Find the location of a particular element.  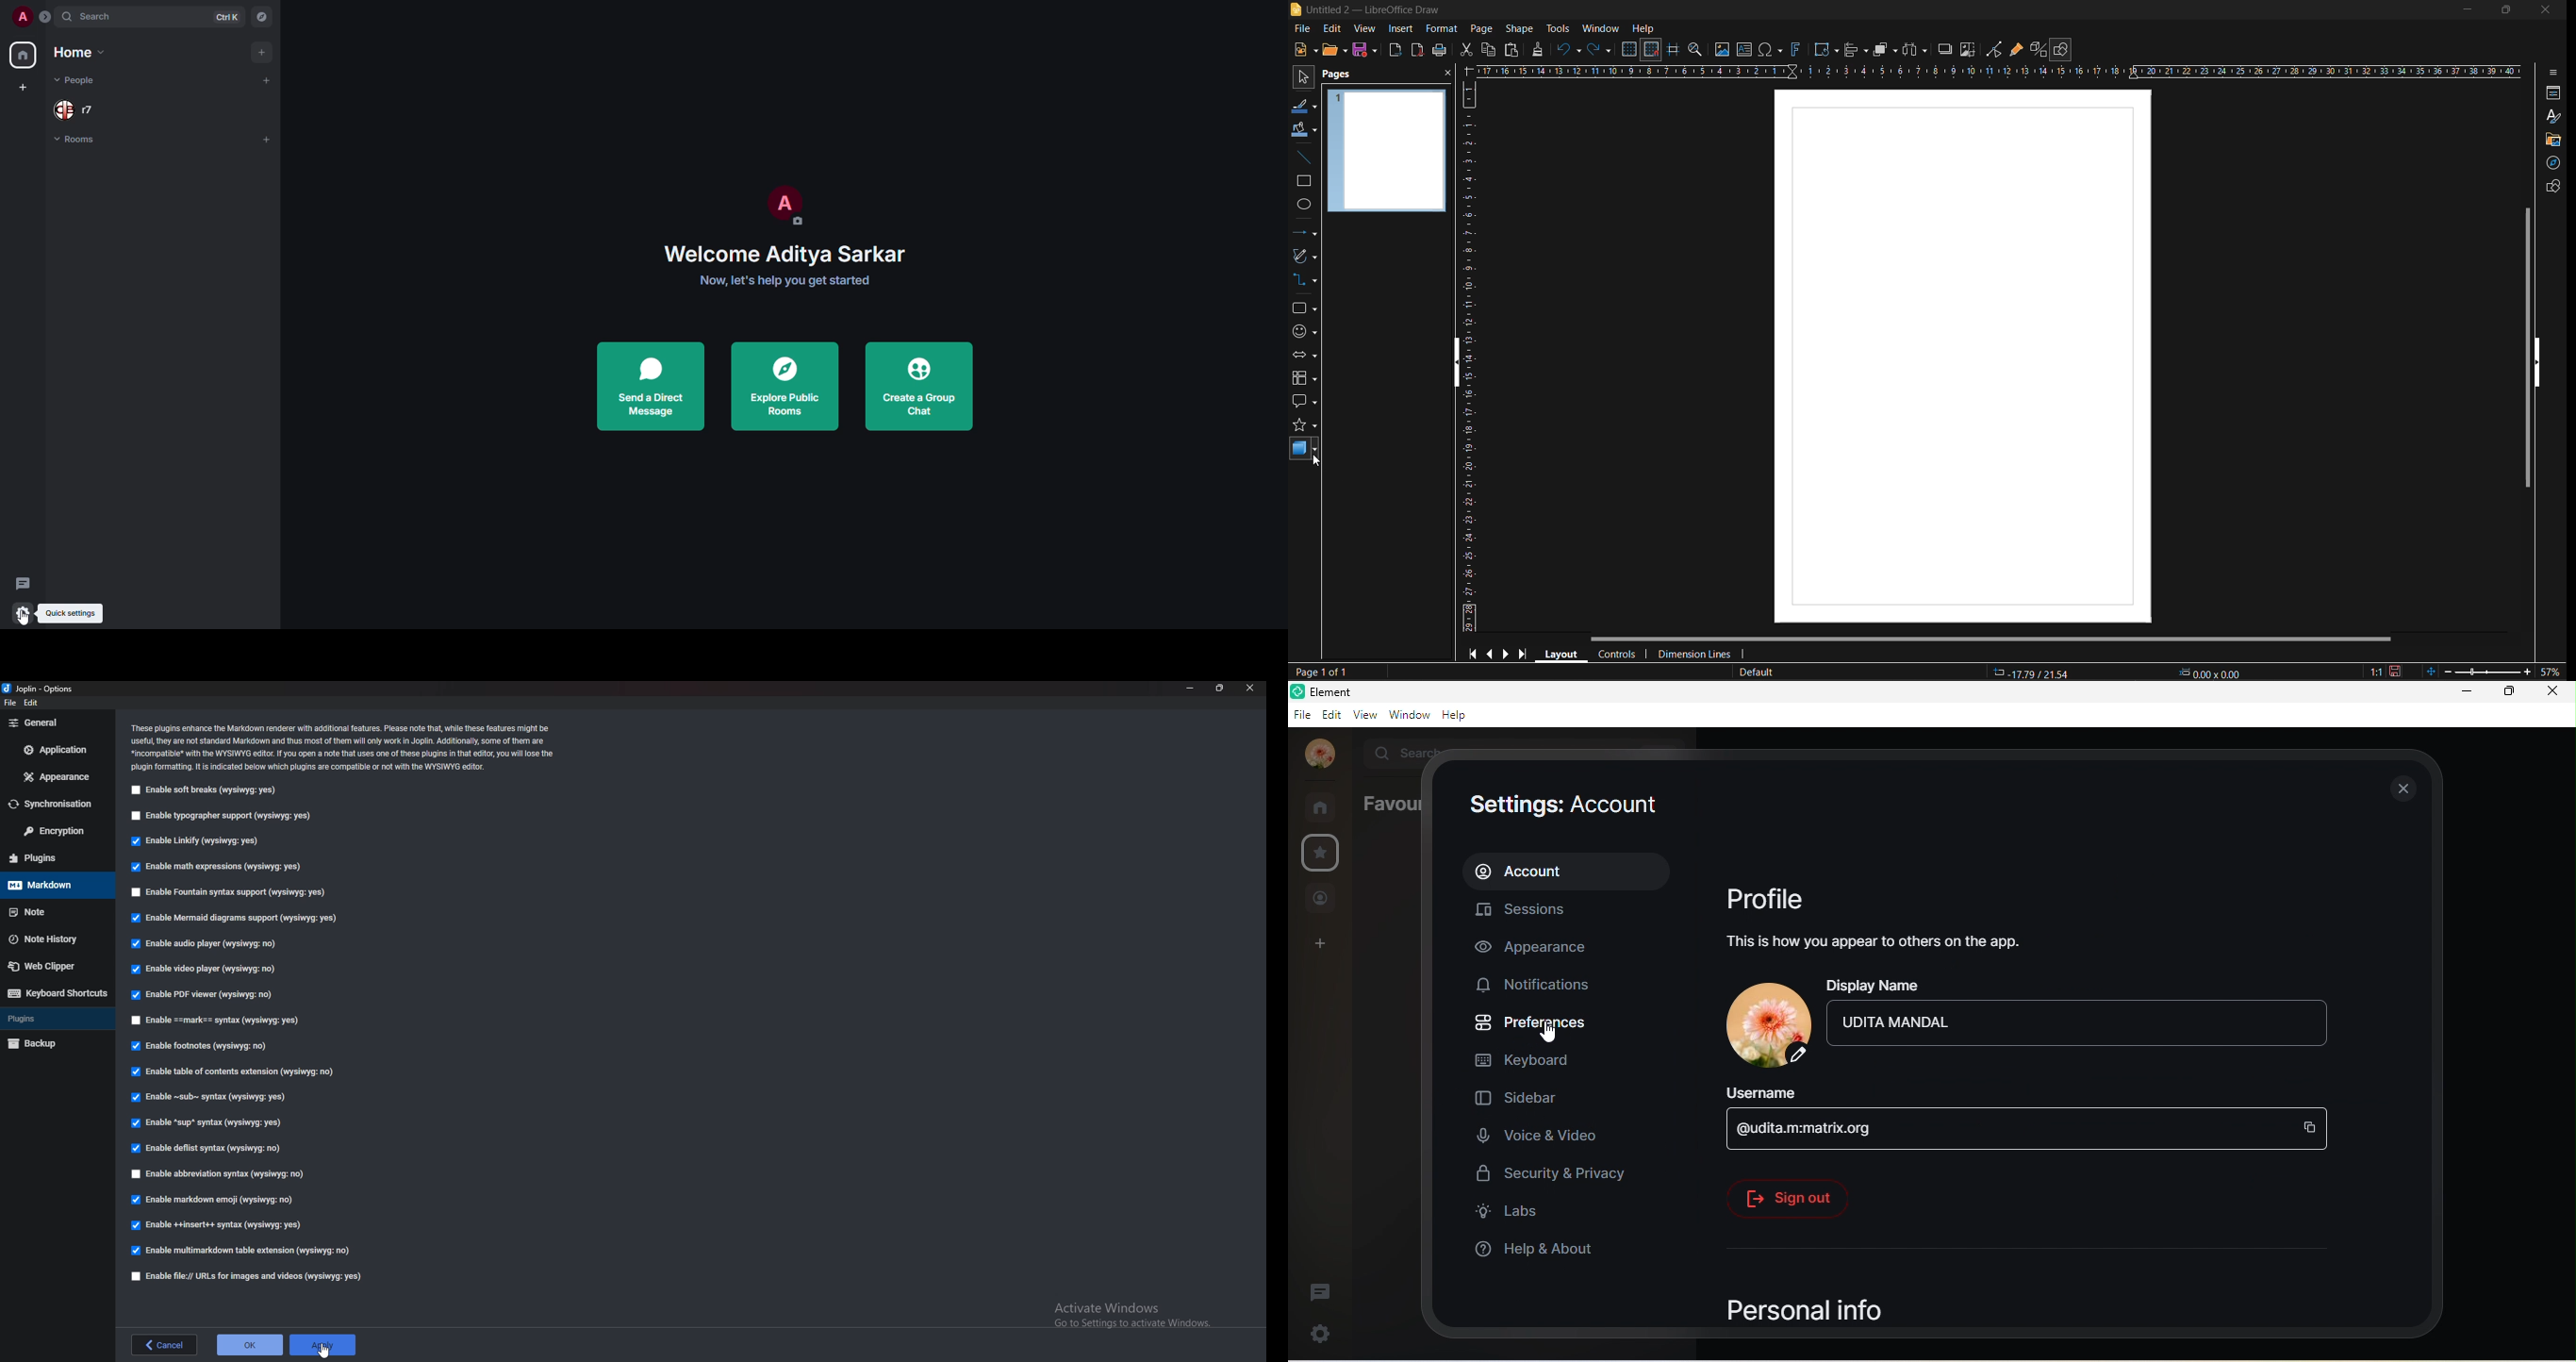

connectors is located at coordinates (1305, 281).